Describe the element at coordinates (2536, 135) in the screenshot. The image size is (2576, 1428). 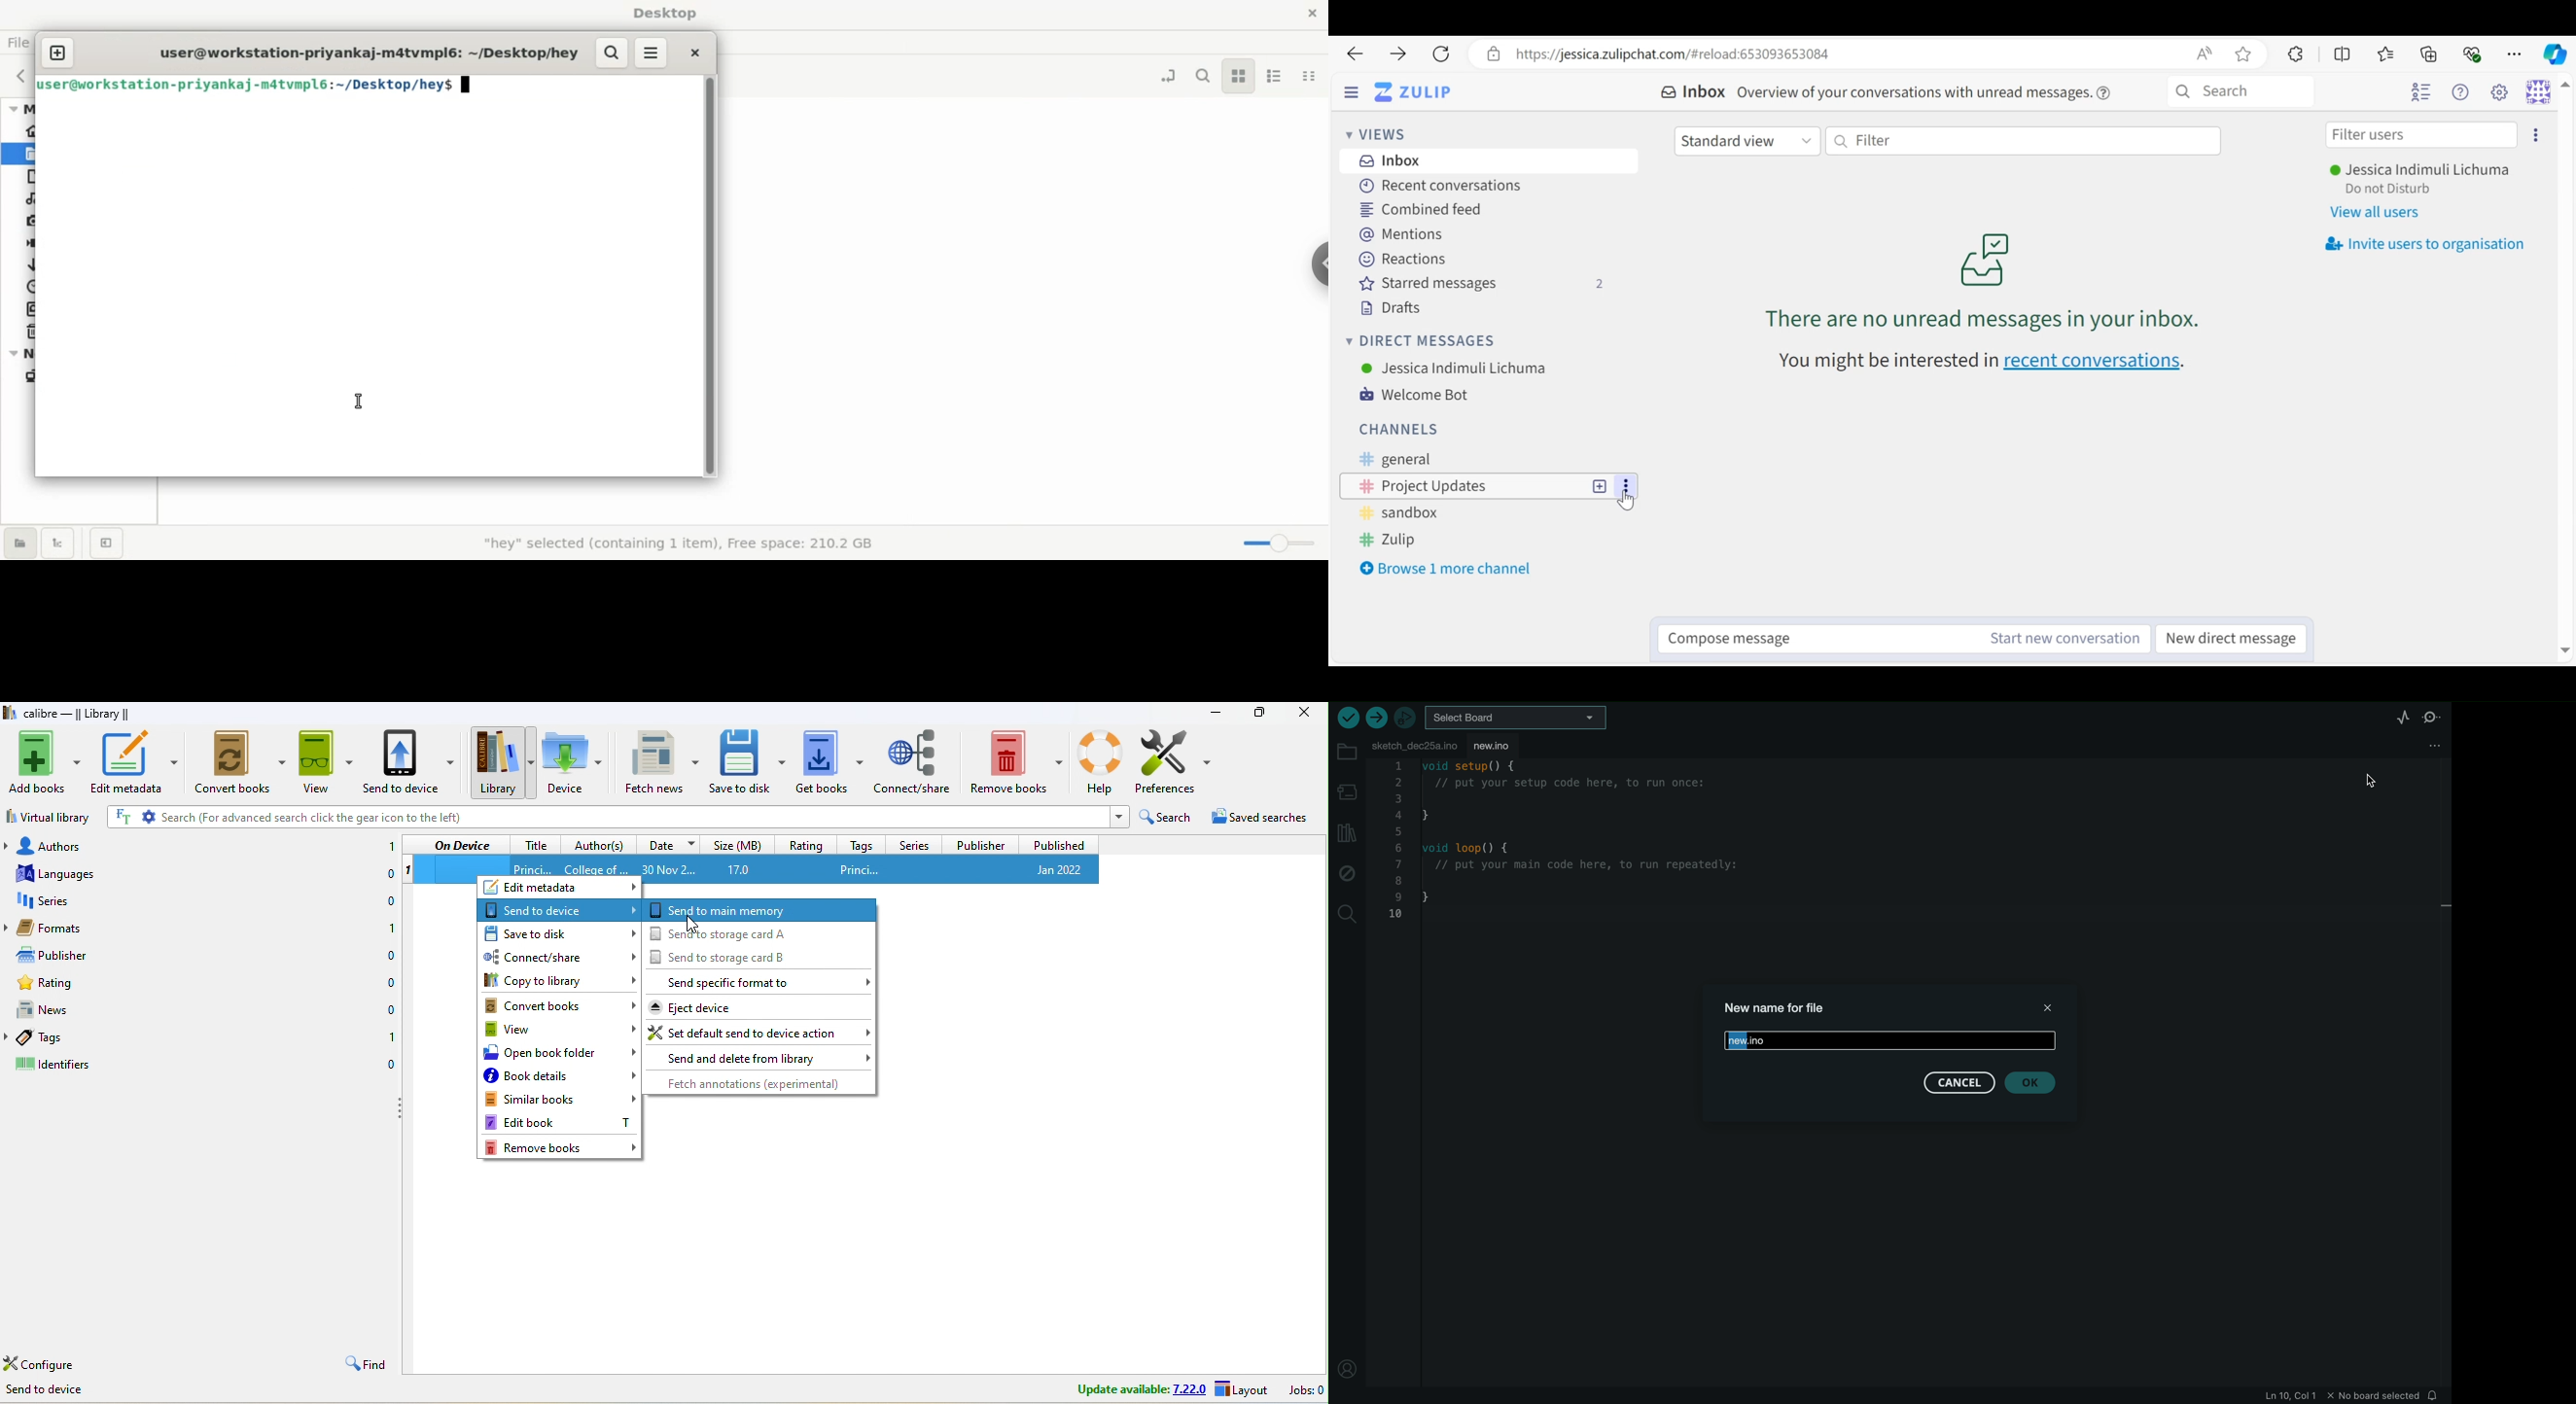
I see `Invite users to organisation` at that location.